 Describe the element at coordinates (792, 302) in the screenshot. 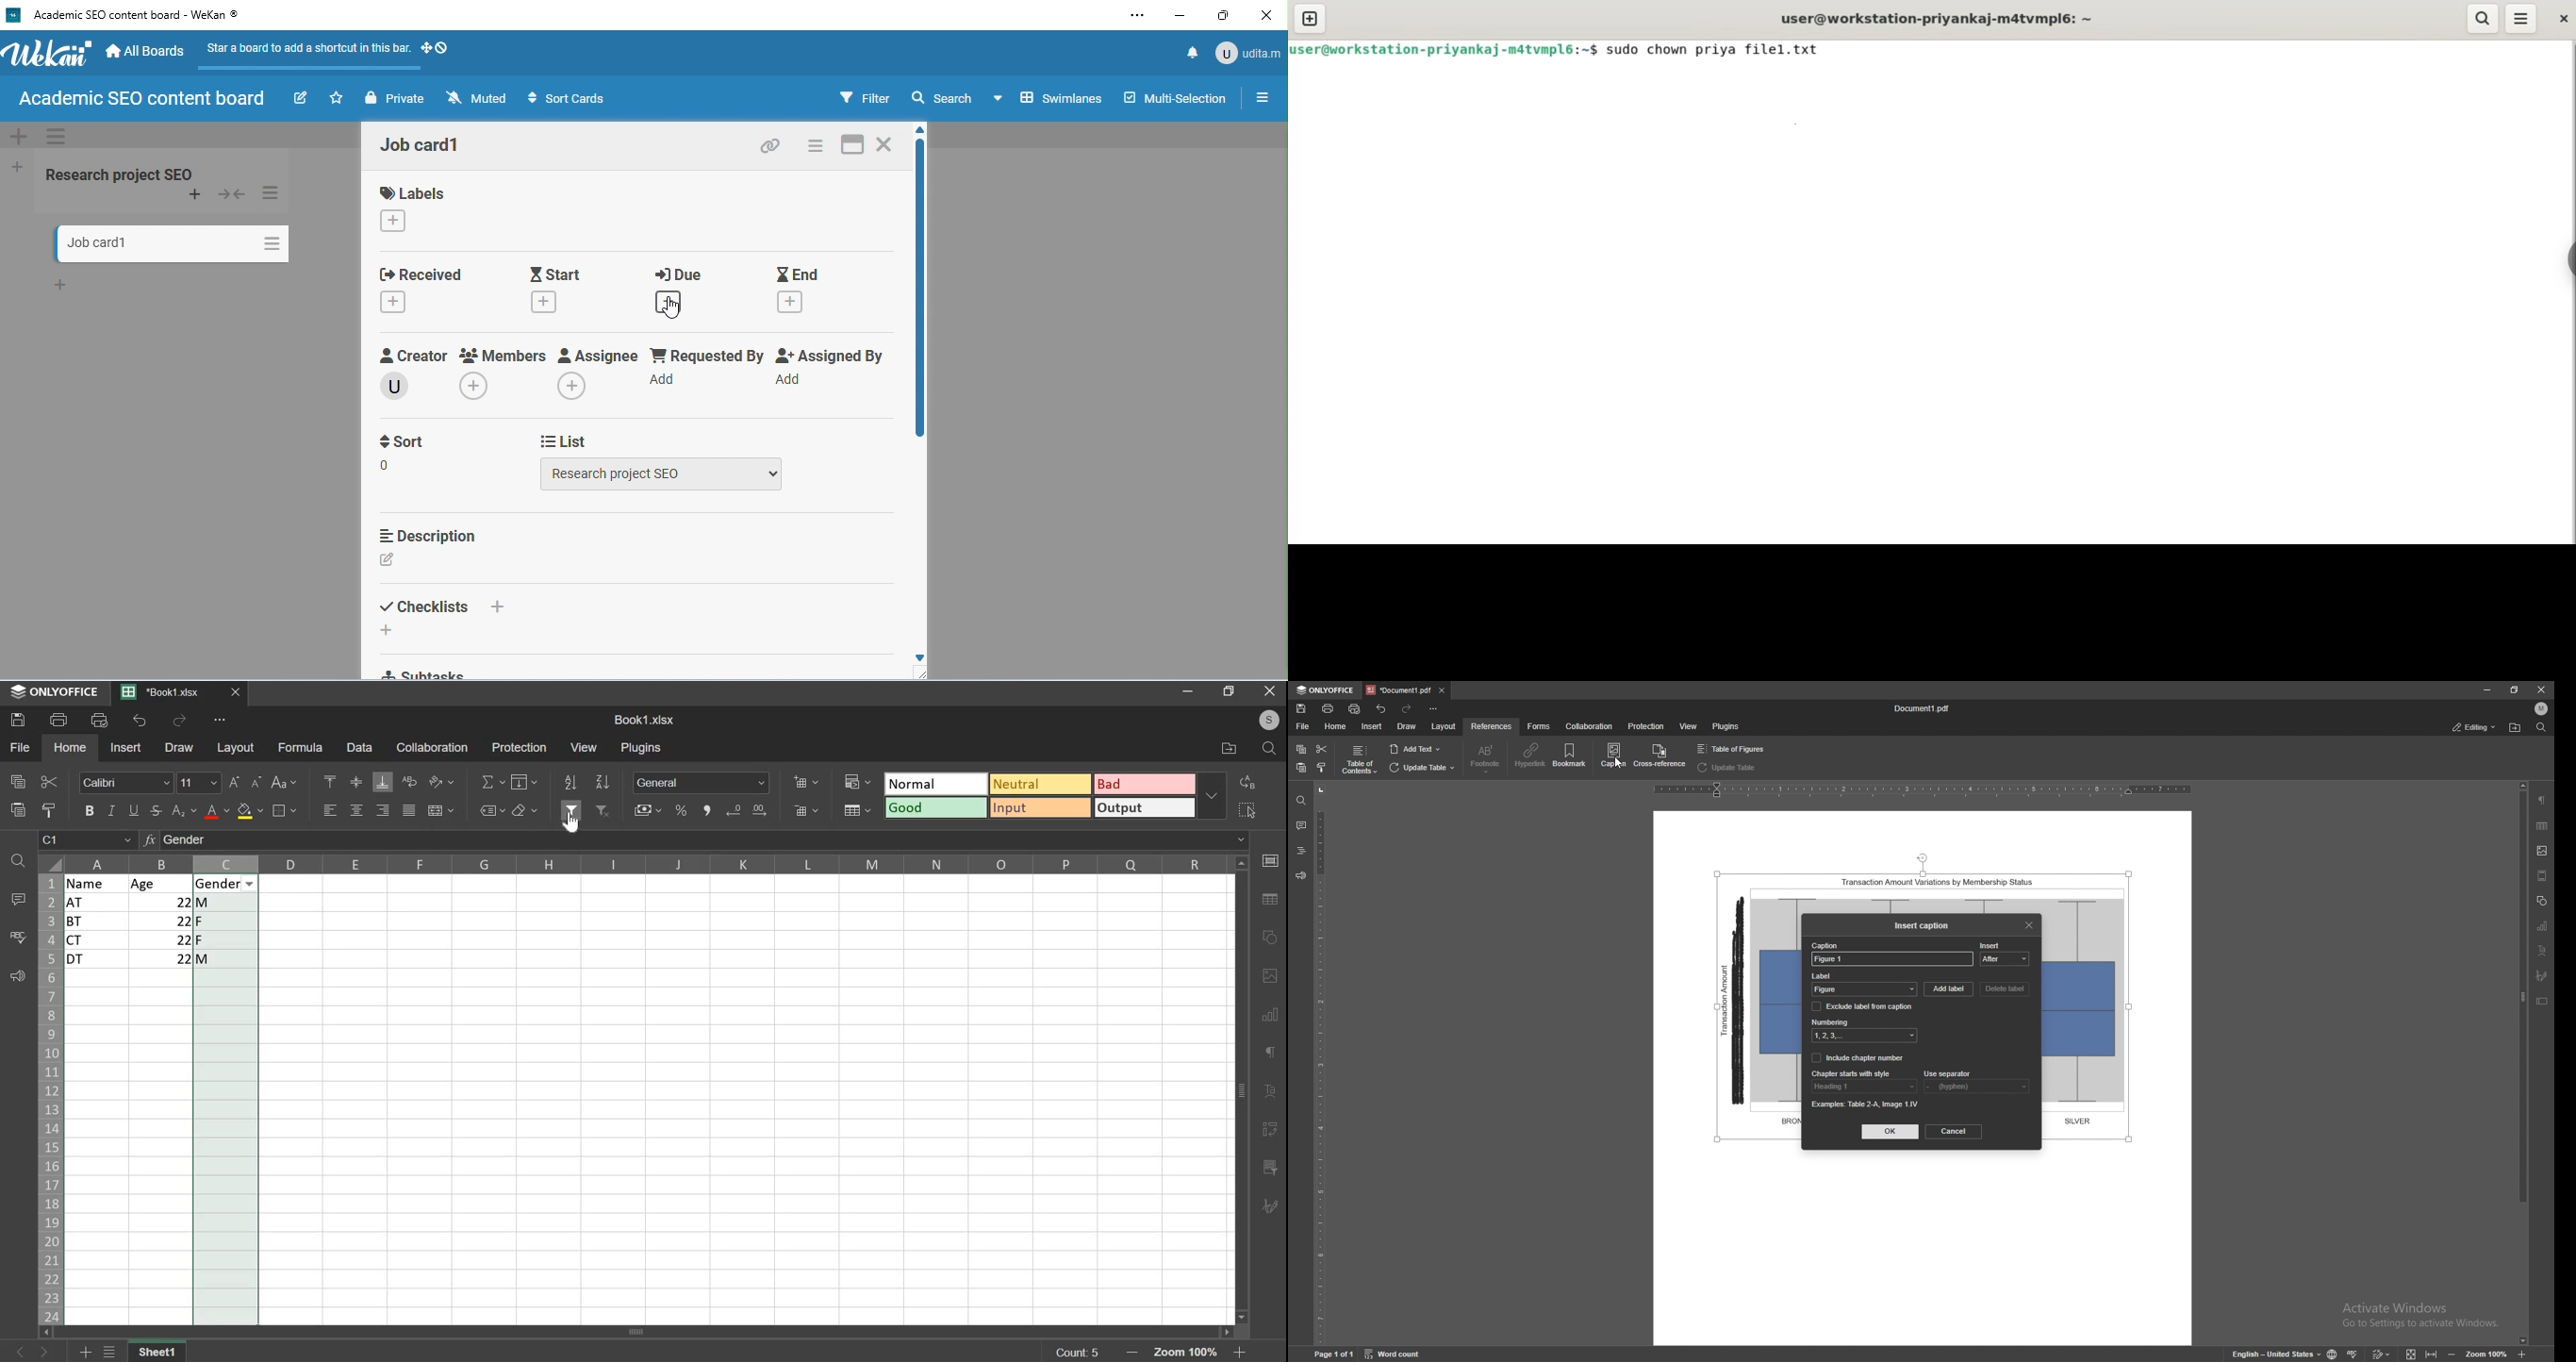

I see `add end date` at that location.